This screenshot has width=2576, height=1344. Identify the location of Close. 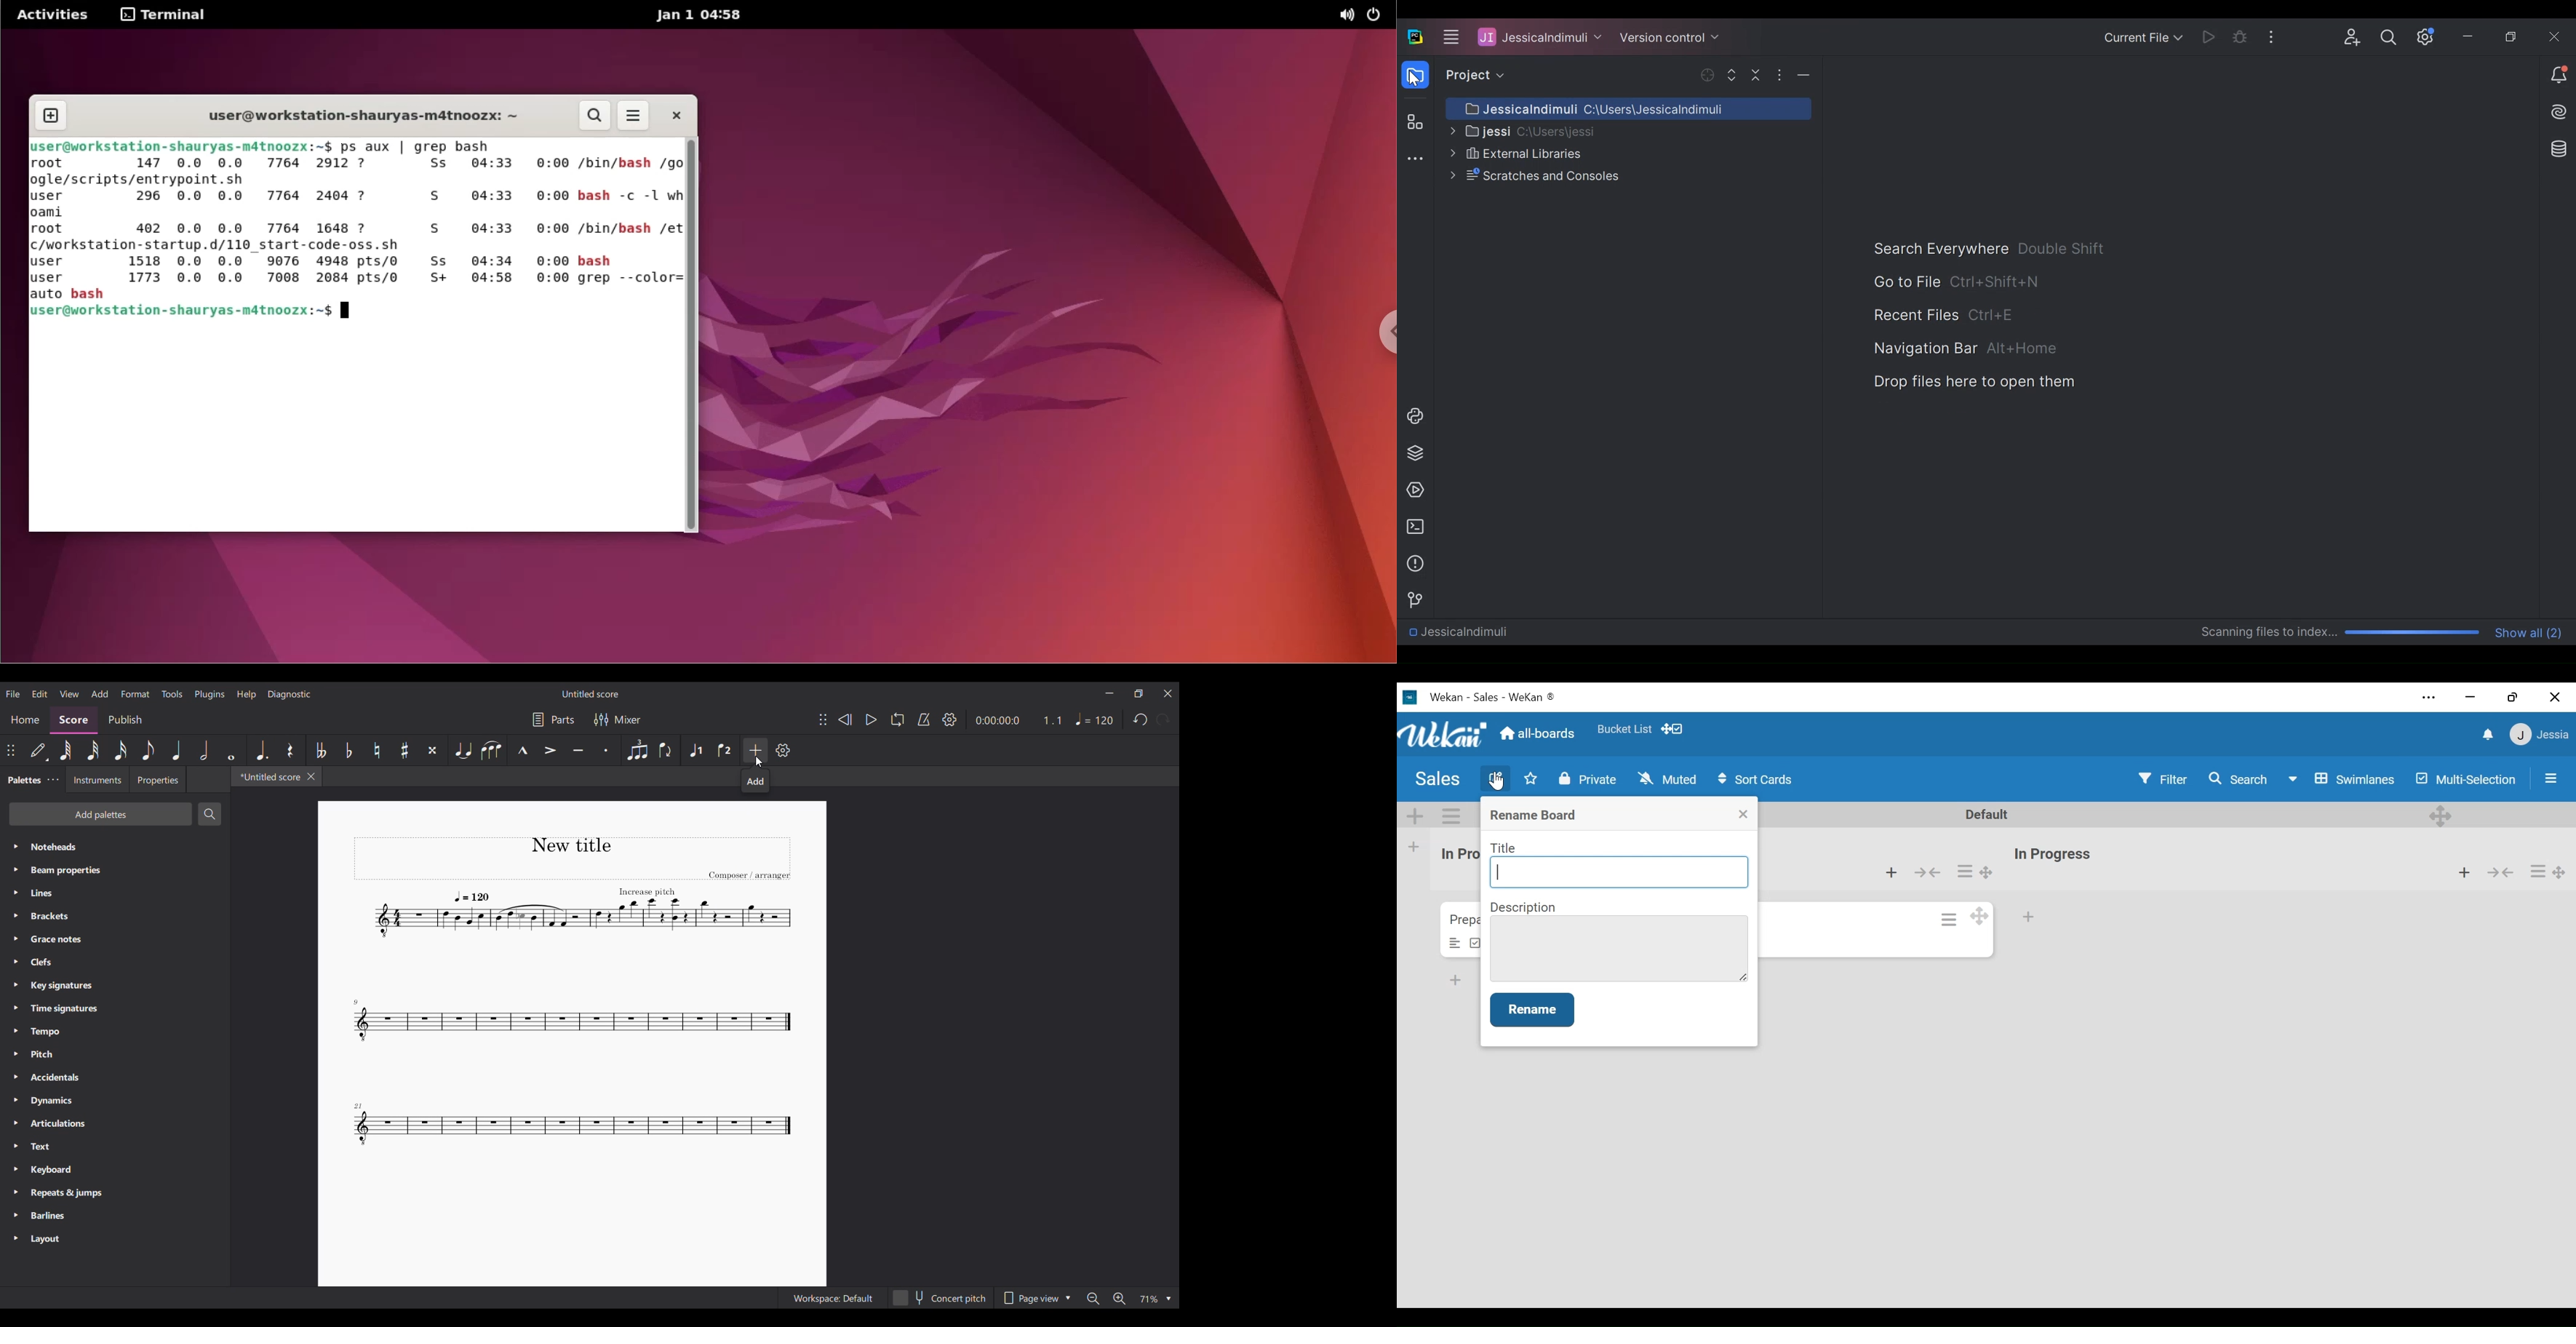
(2555, 699).